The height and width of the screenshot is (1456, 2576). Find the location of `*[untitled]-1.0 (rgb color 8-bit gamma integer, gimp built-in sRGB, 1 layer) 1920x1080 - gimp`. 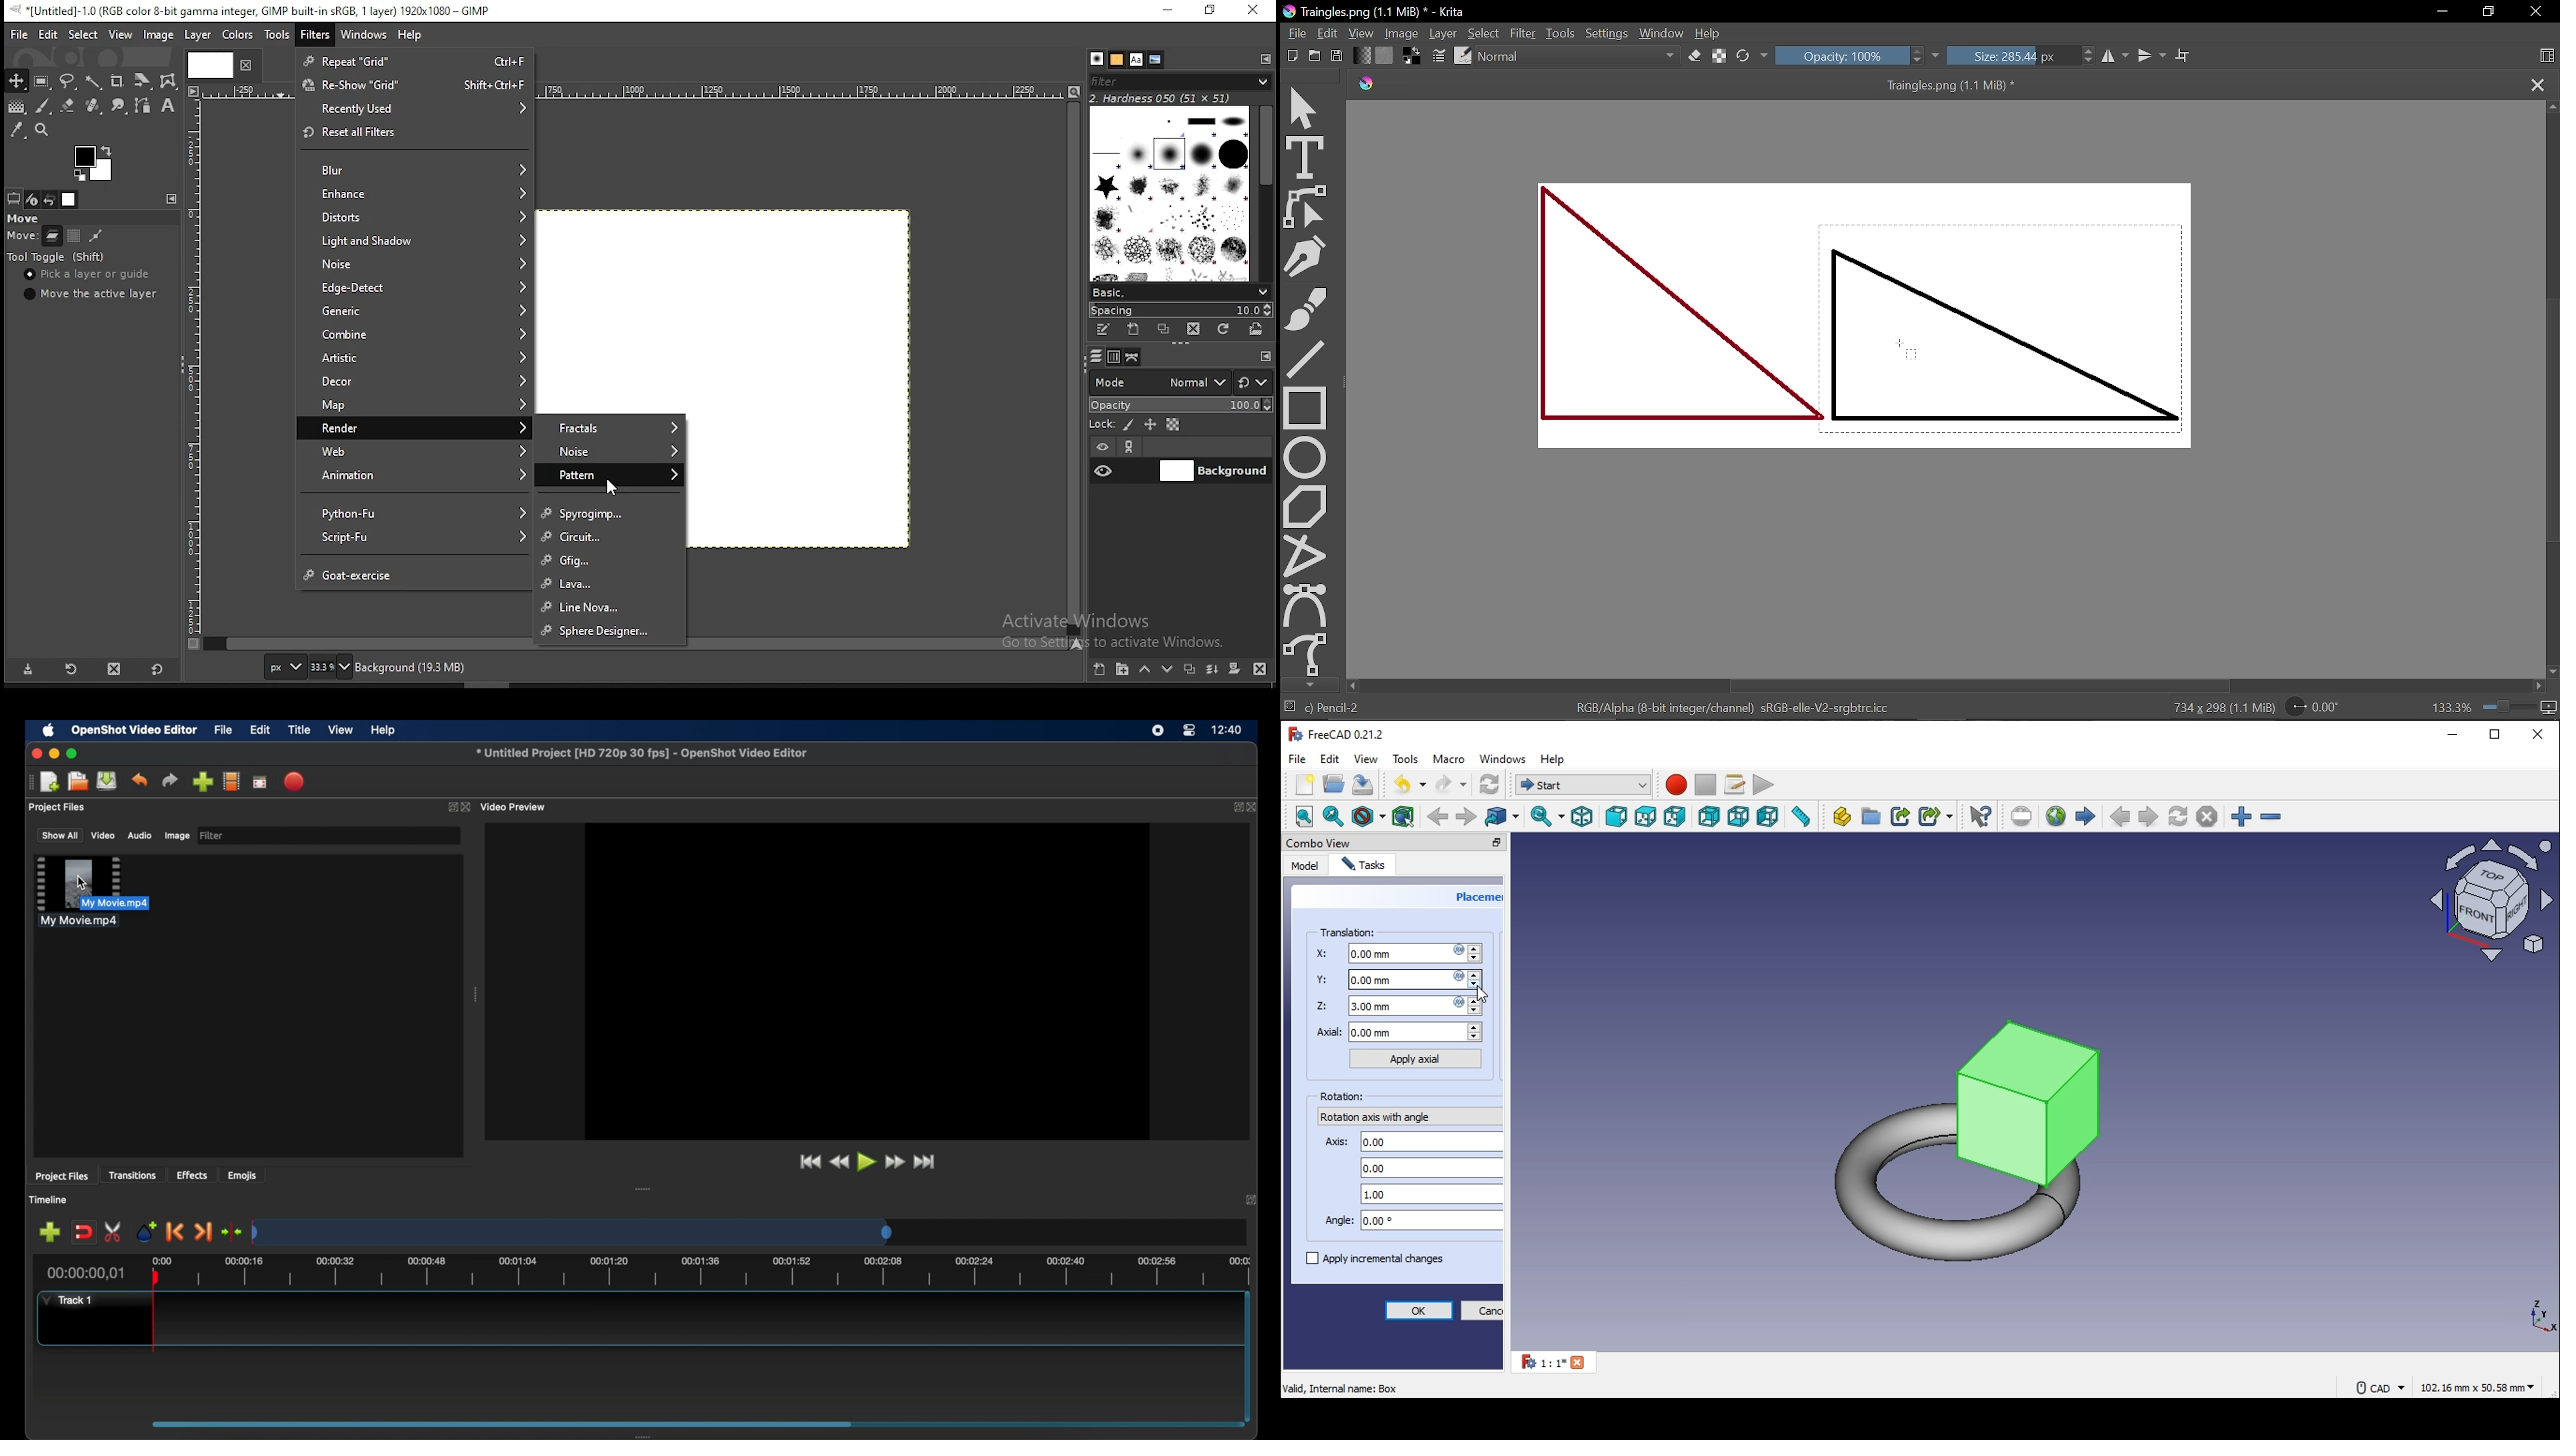

*[untitled]-1.0 (rgb color 8-bit gamma integer, gimp built-in sRGB, 1 layer) 1920x1080 - gimp is located at coordinates (255, 11).